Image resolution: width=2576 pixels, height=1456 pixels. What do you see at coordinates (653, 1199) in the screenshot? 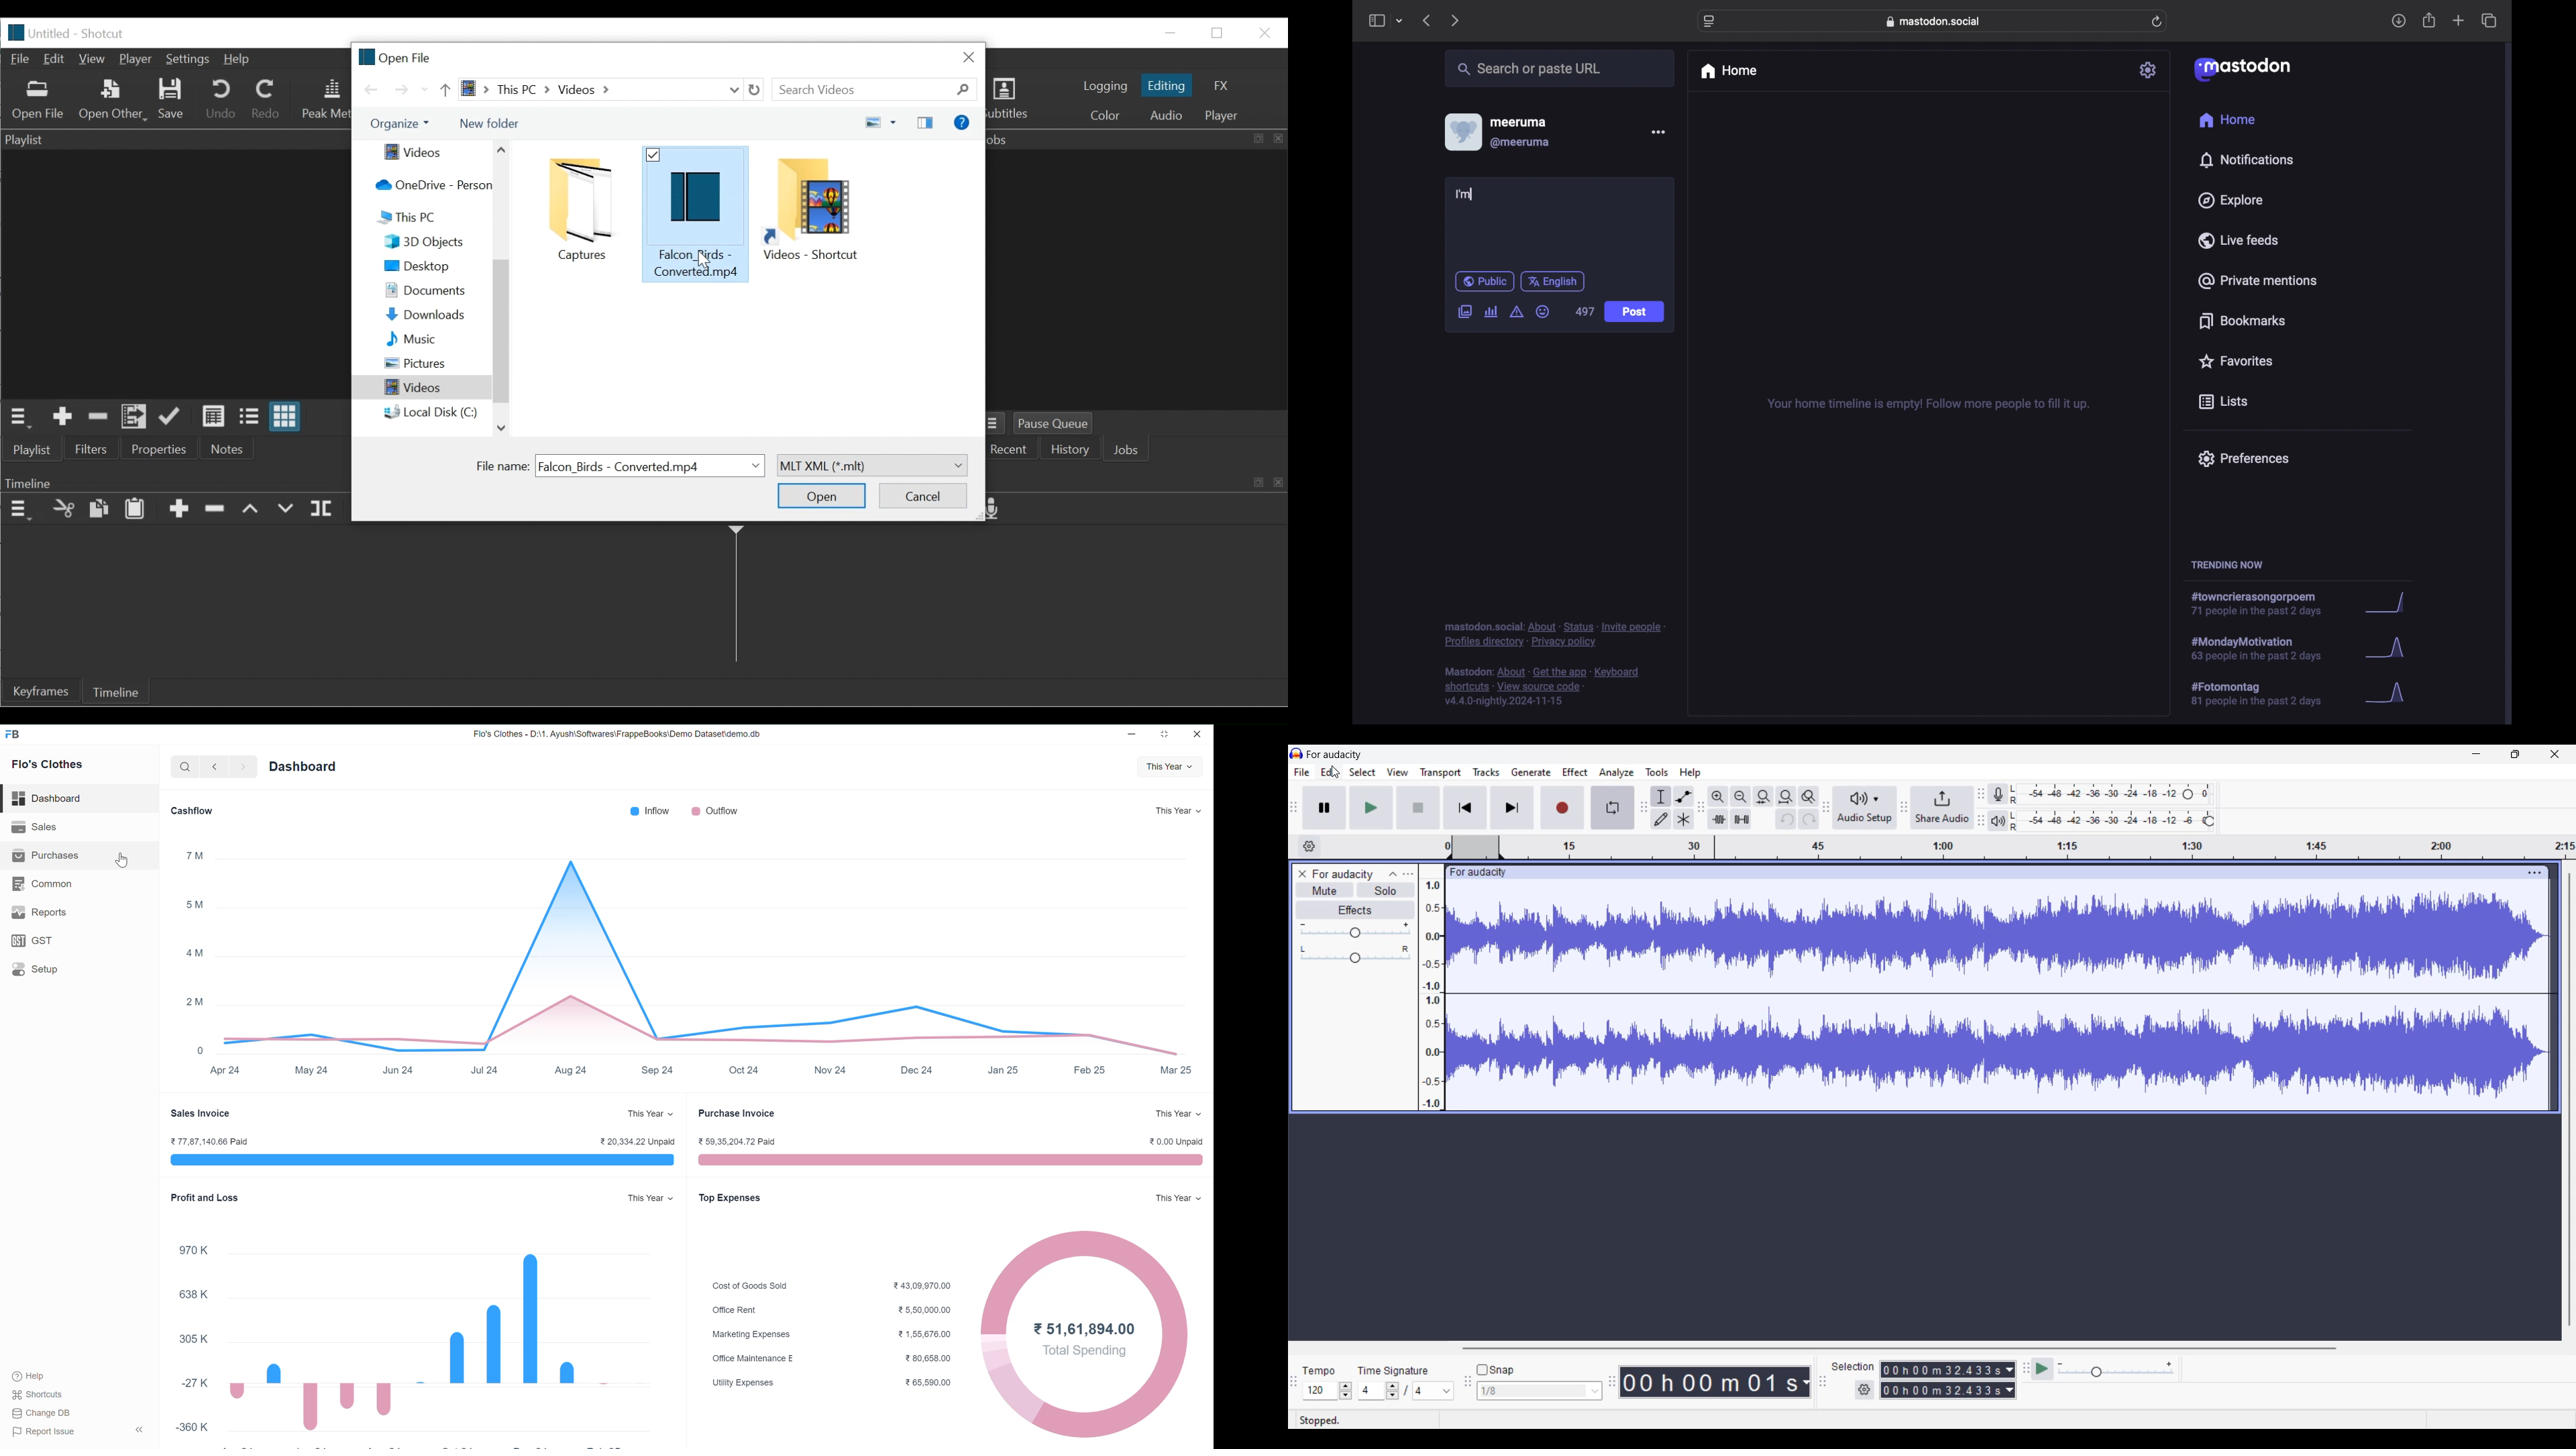
I see `This Year` at bounding box center [653, 1199].